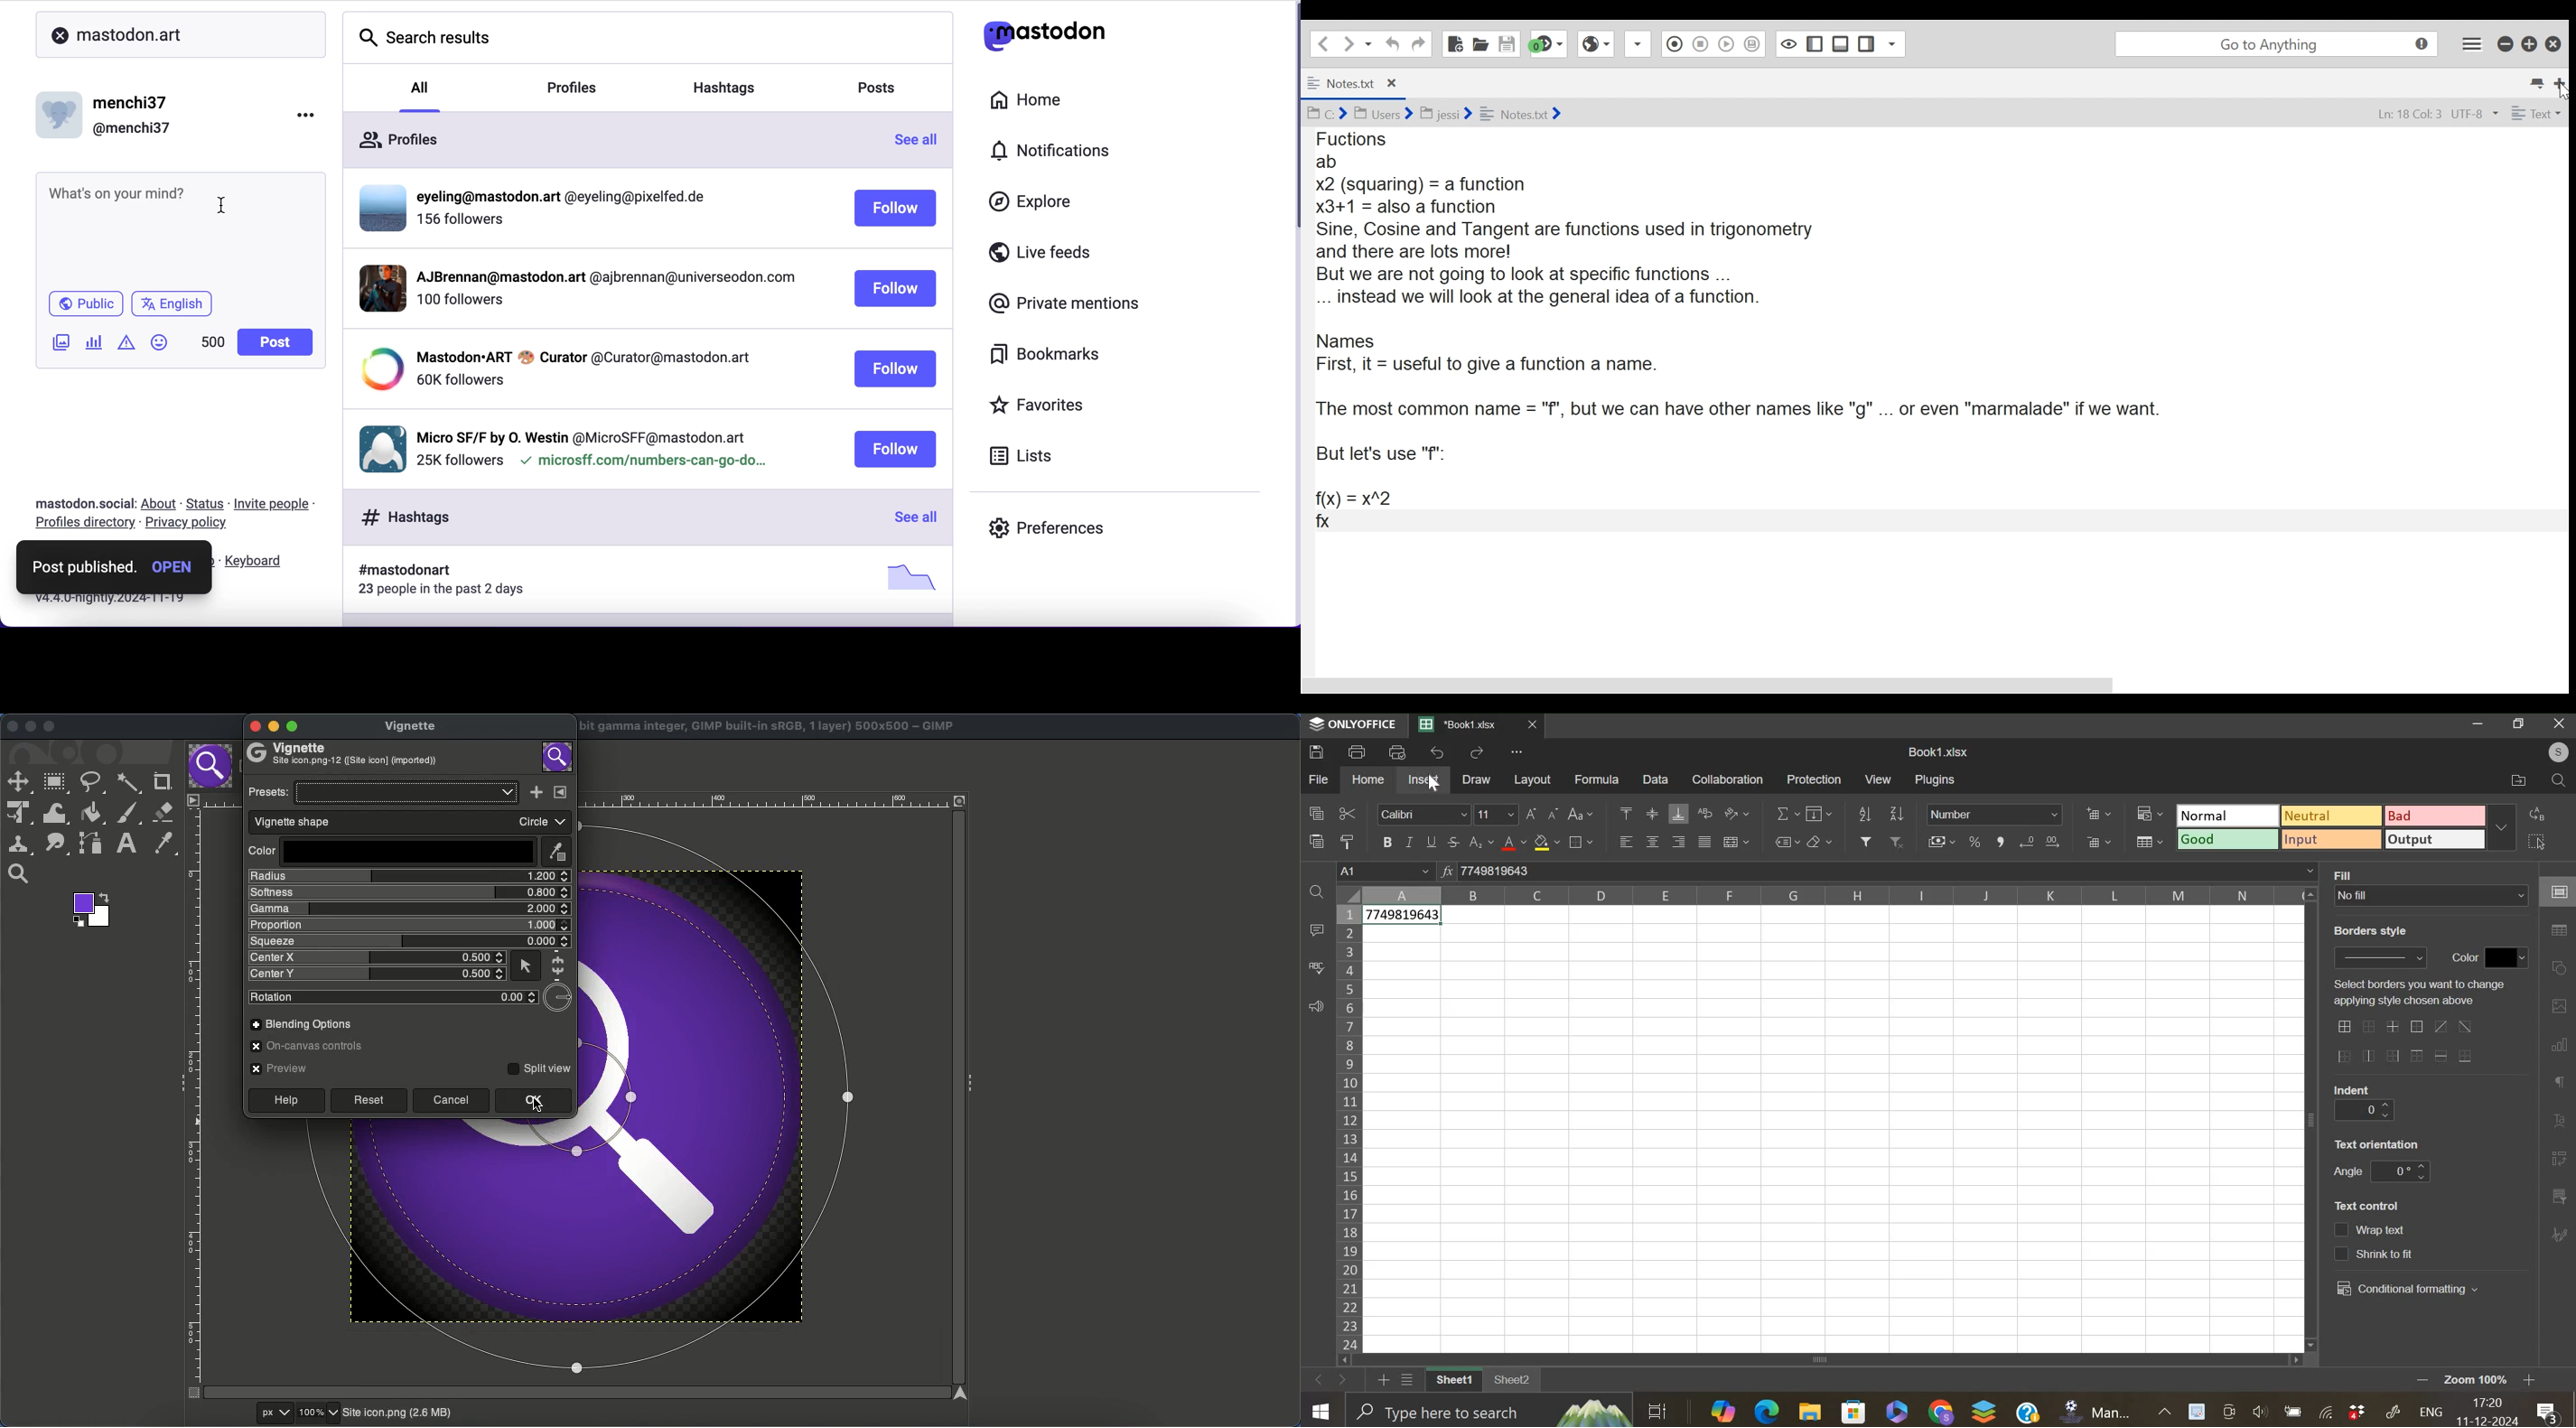  I want to click on options, so click(306, 112).